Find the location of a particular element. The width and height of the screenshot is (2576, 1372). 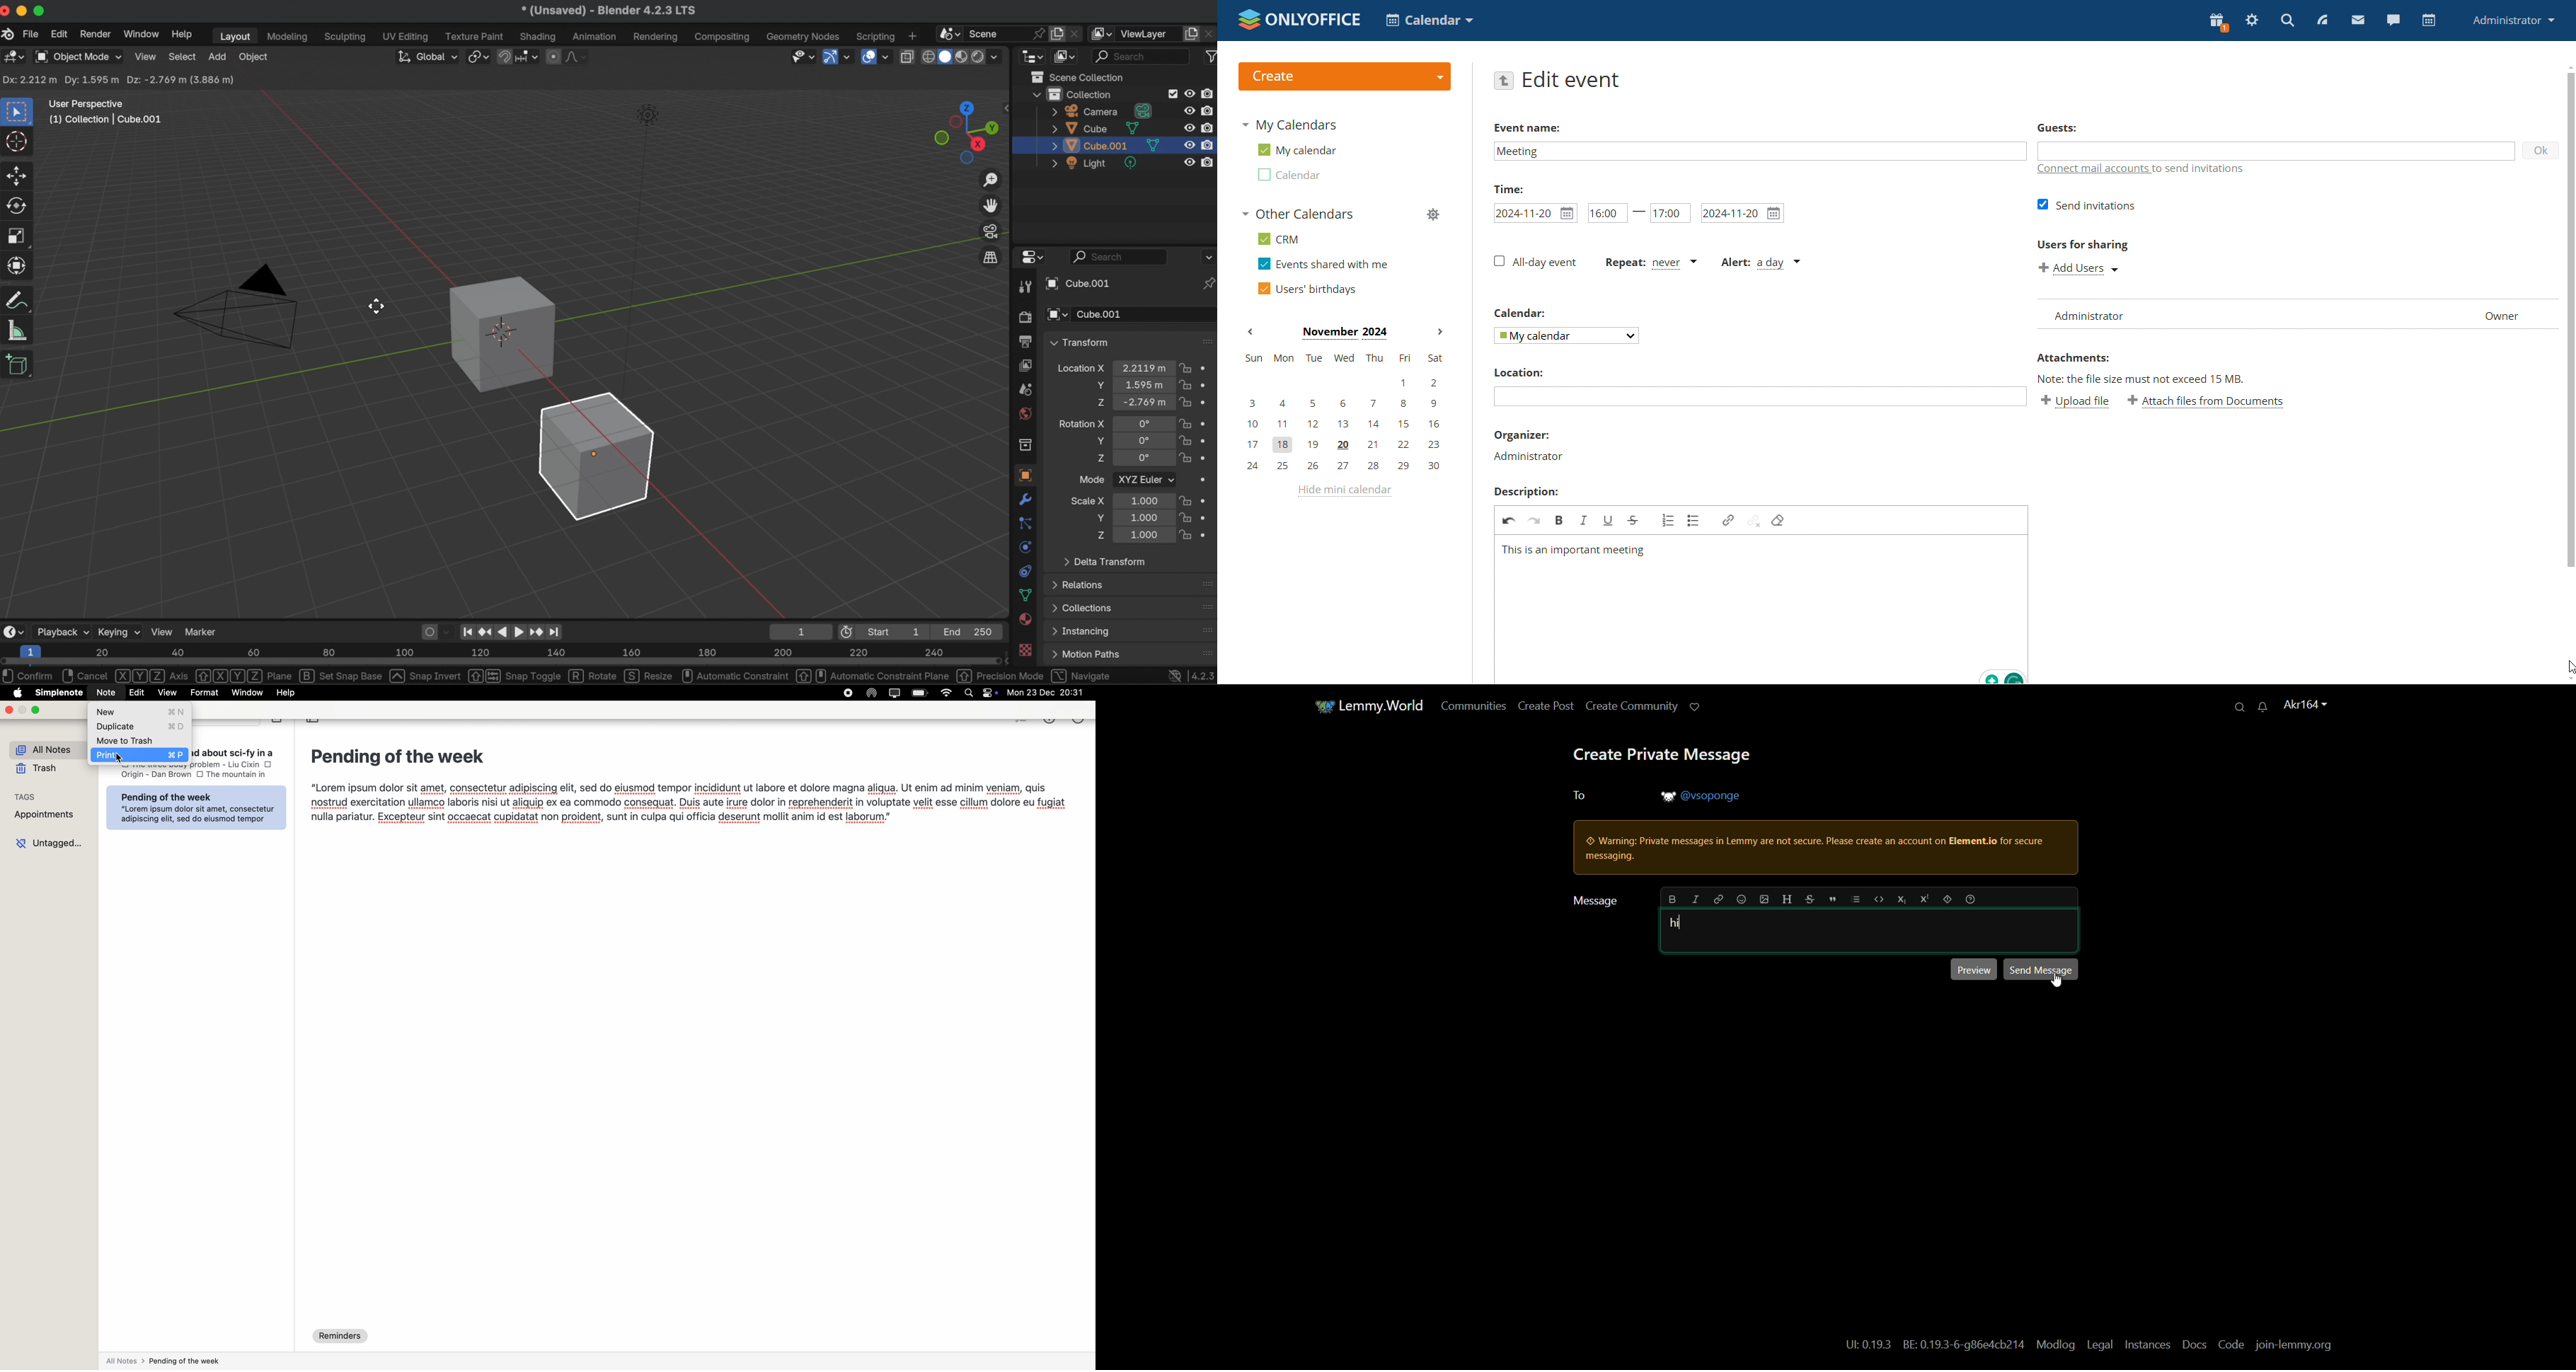

Origin - Dan Brown is located at coordinates (153, 776).